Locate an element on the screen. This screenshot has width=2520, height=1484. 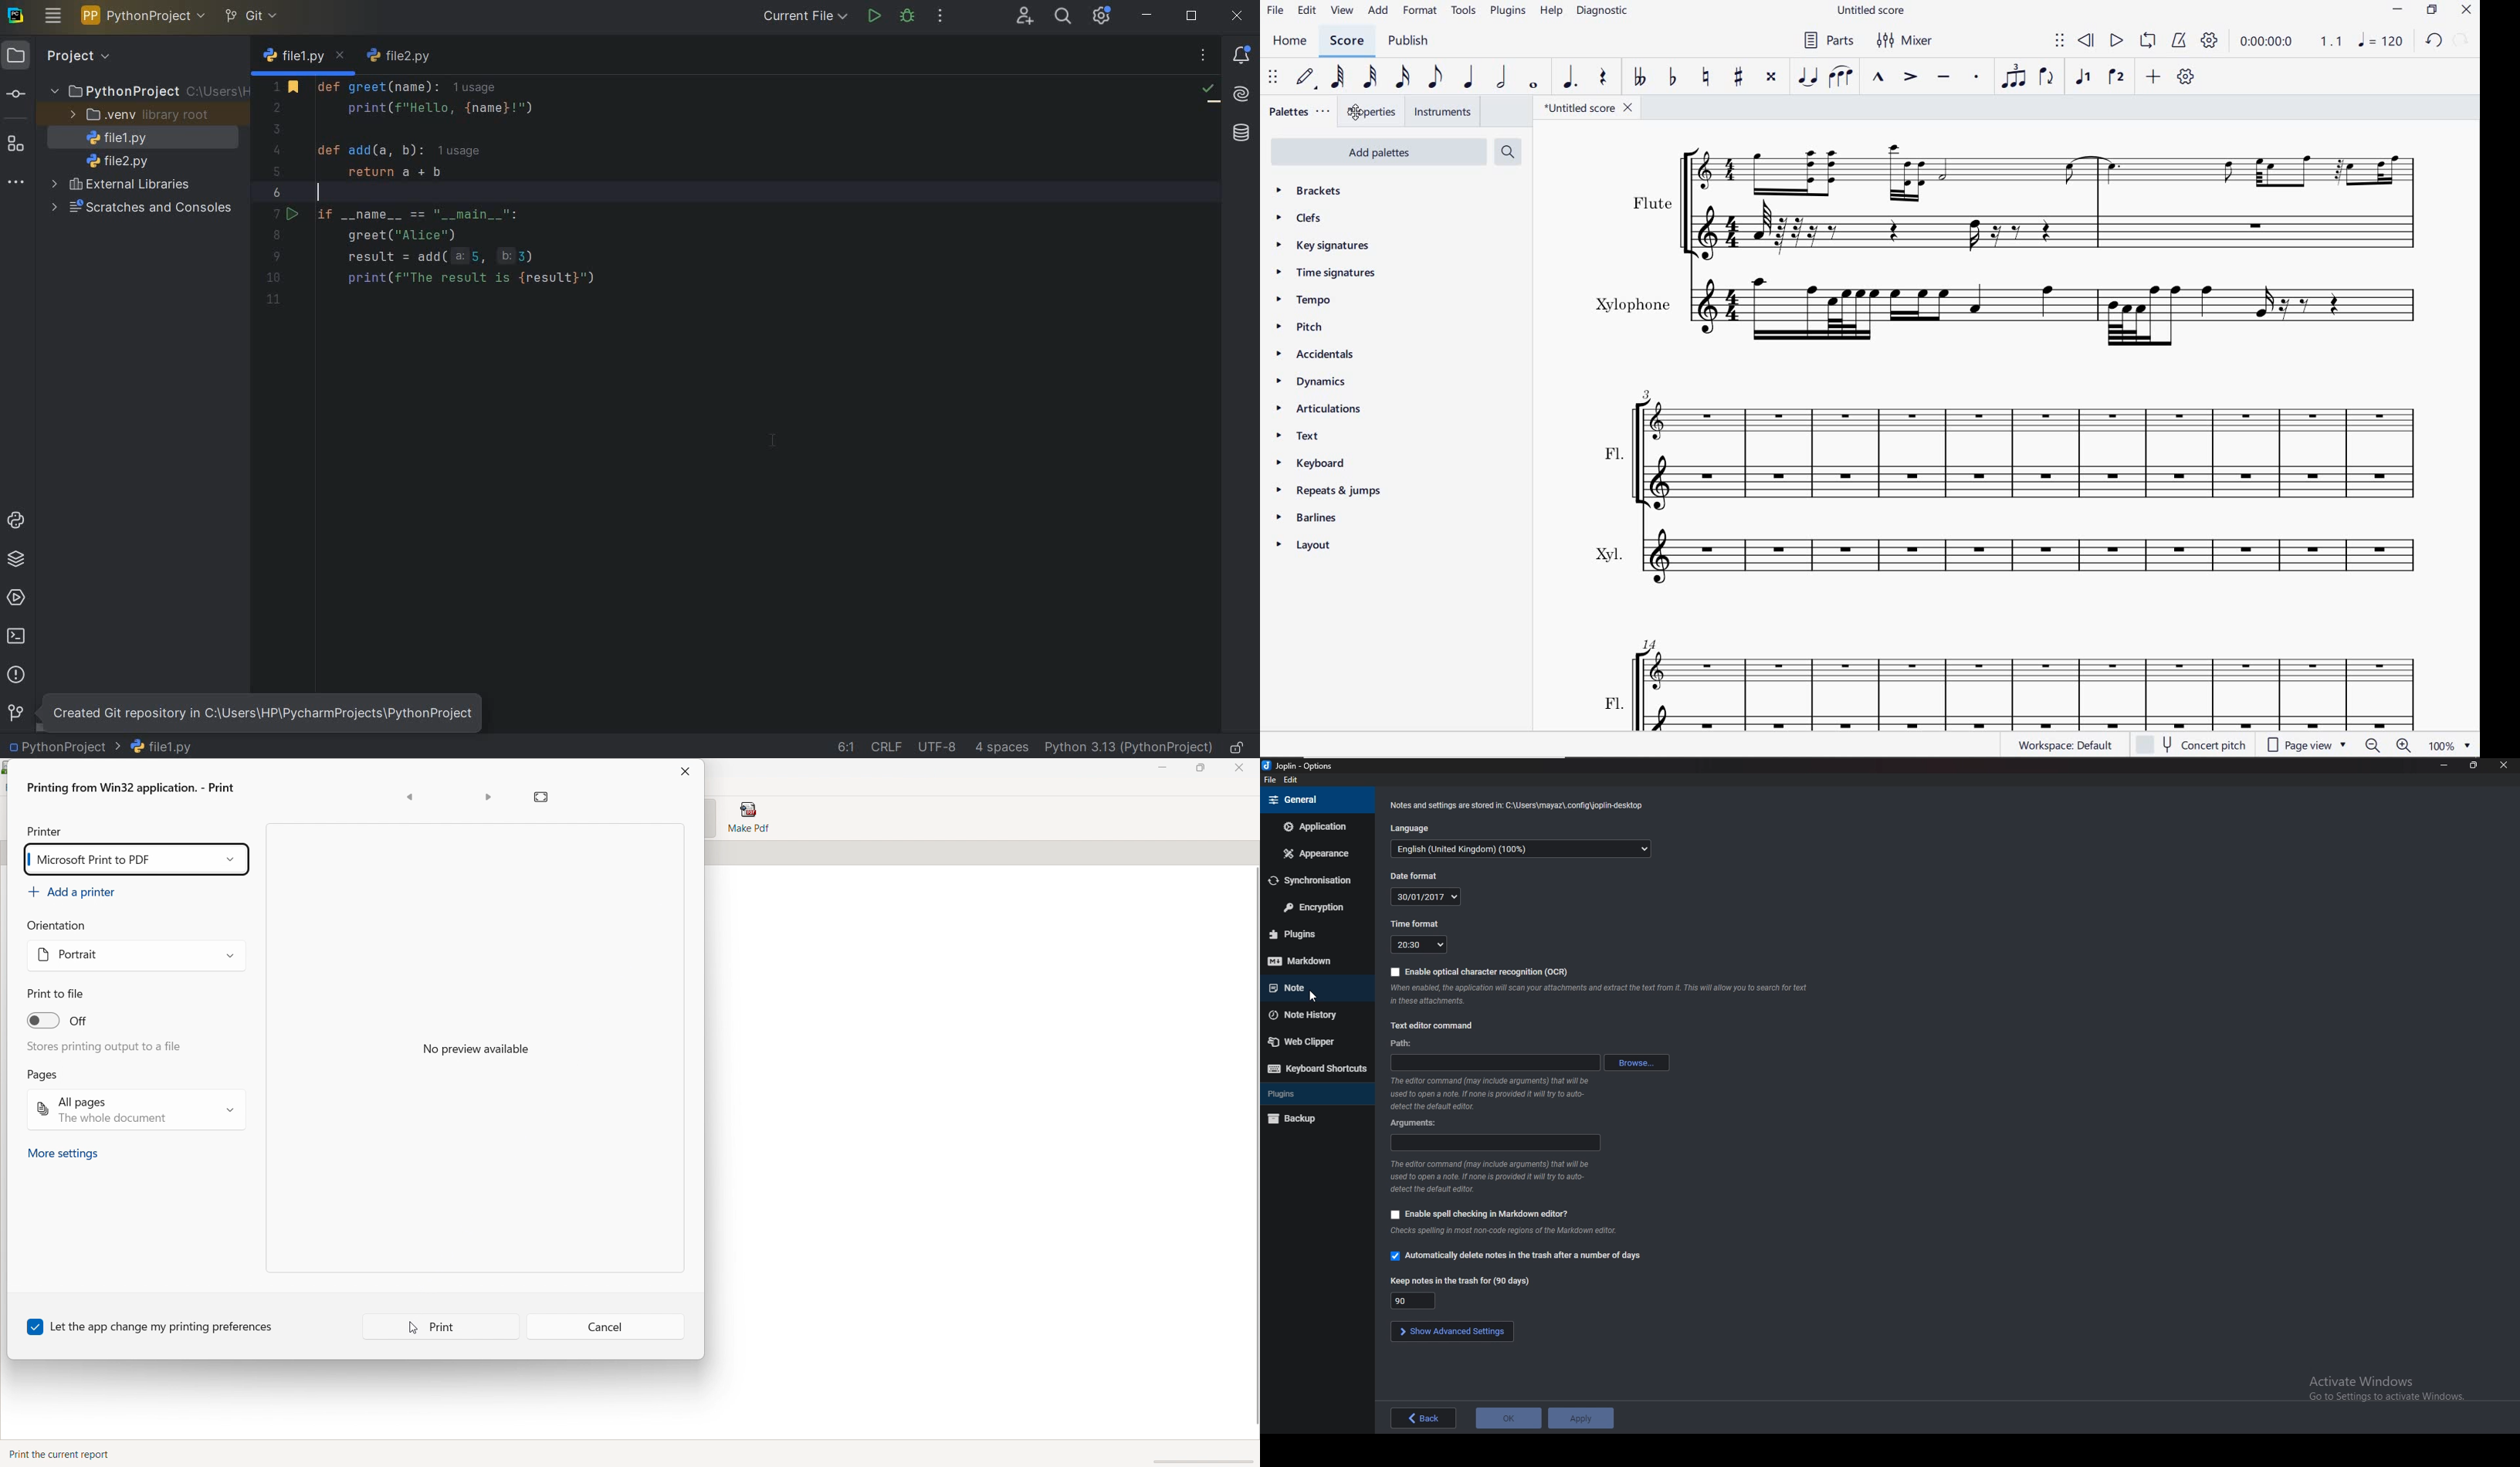
show advance settings is located at coordinates (1452, 1330).